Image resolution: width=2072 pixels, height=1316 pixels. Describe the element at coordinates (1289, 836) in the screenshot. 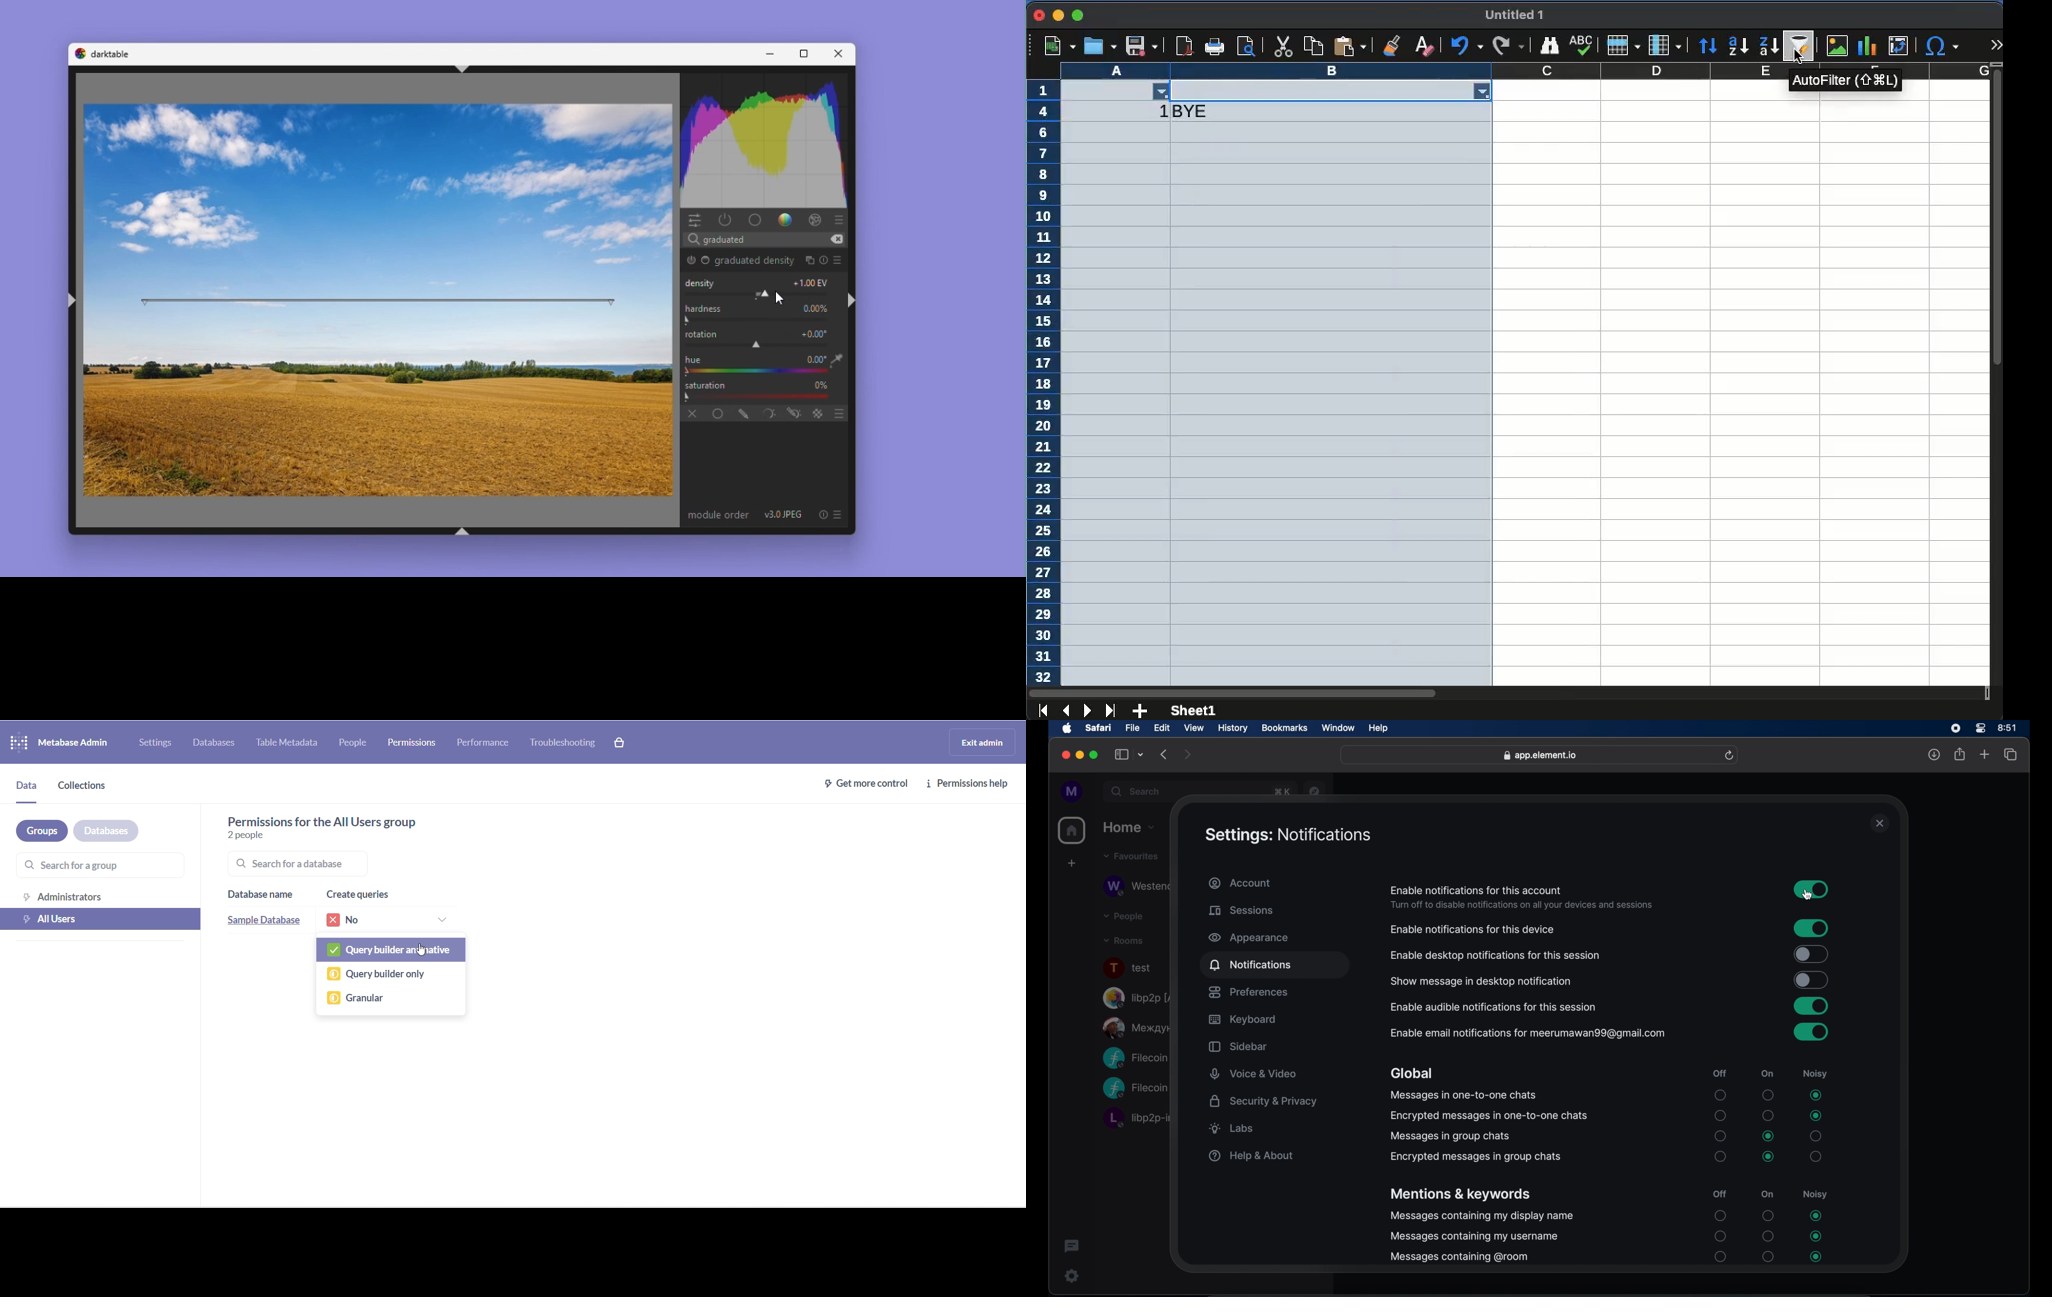

I see `settings: notifications` at that location.